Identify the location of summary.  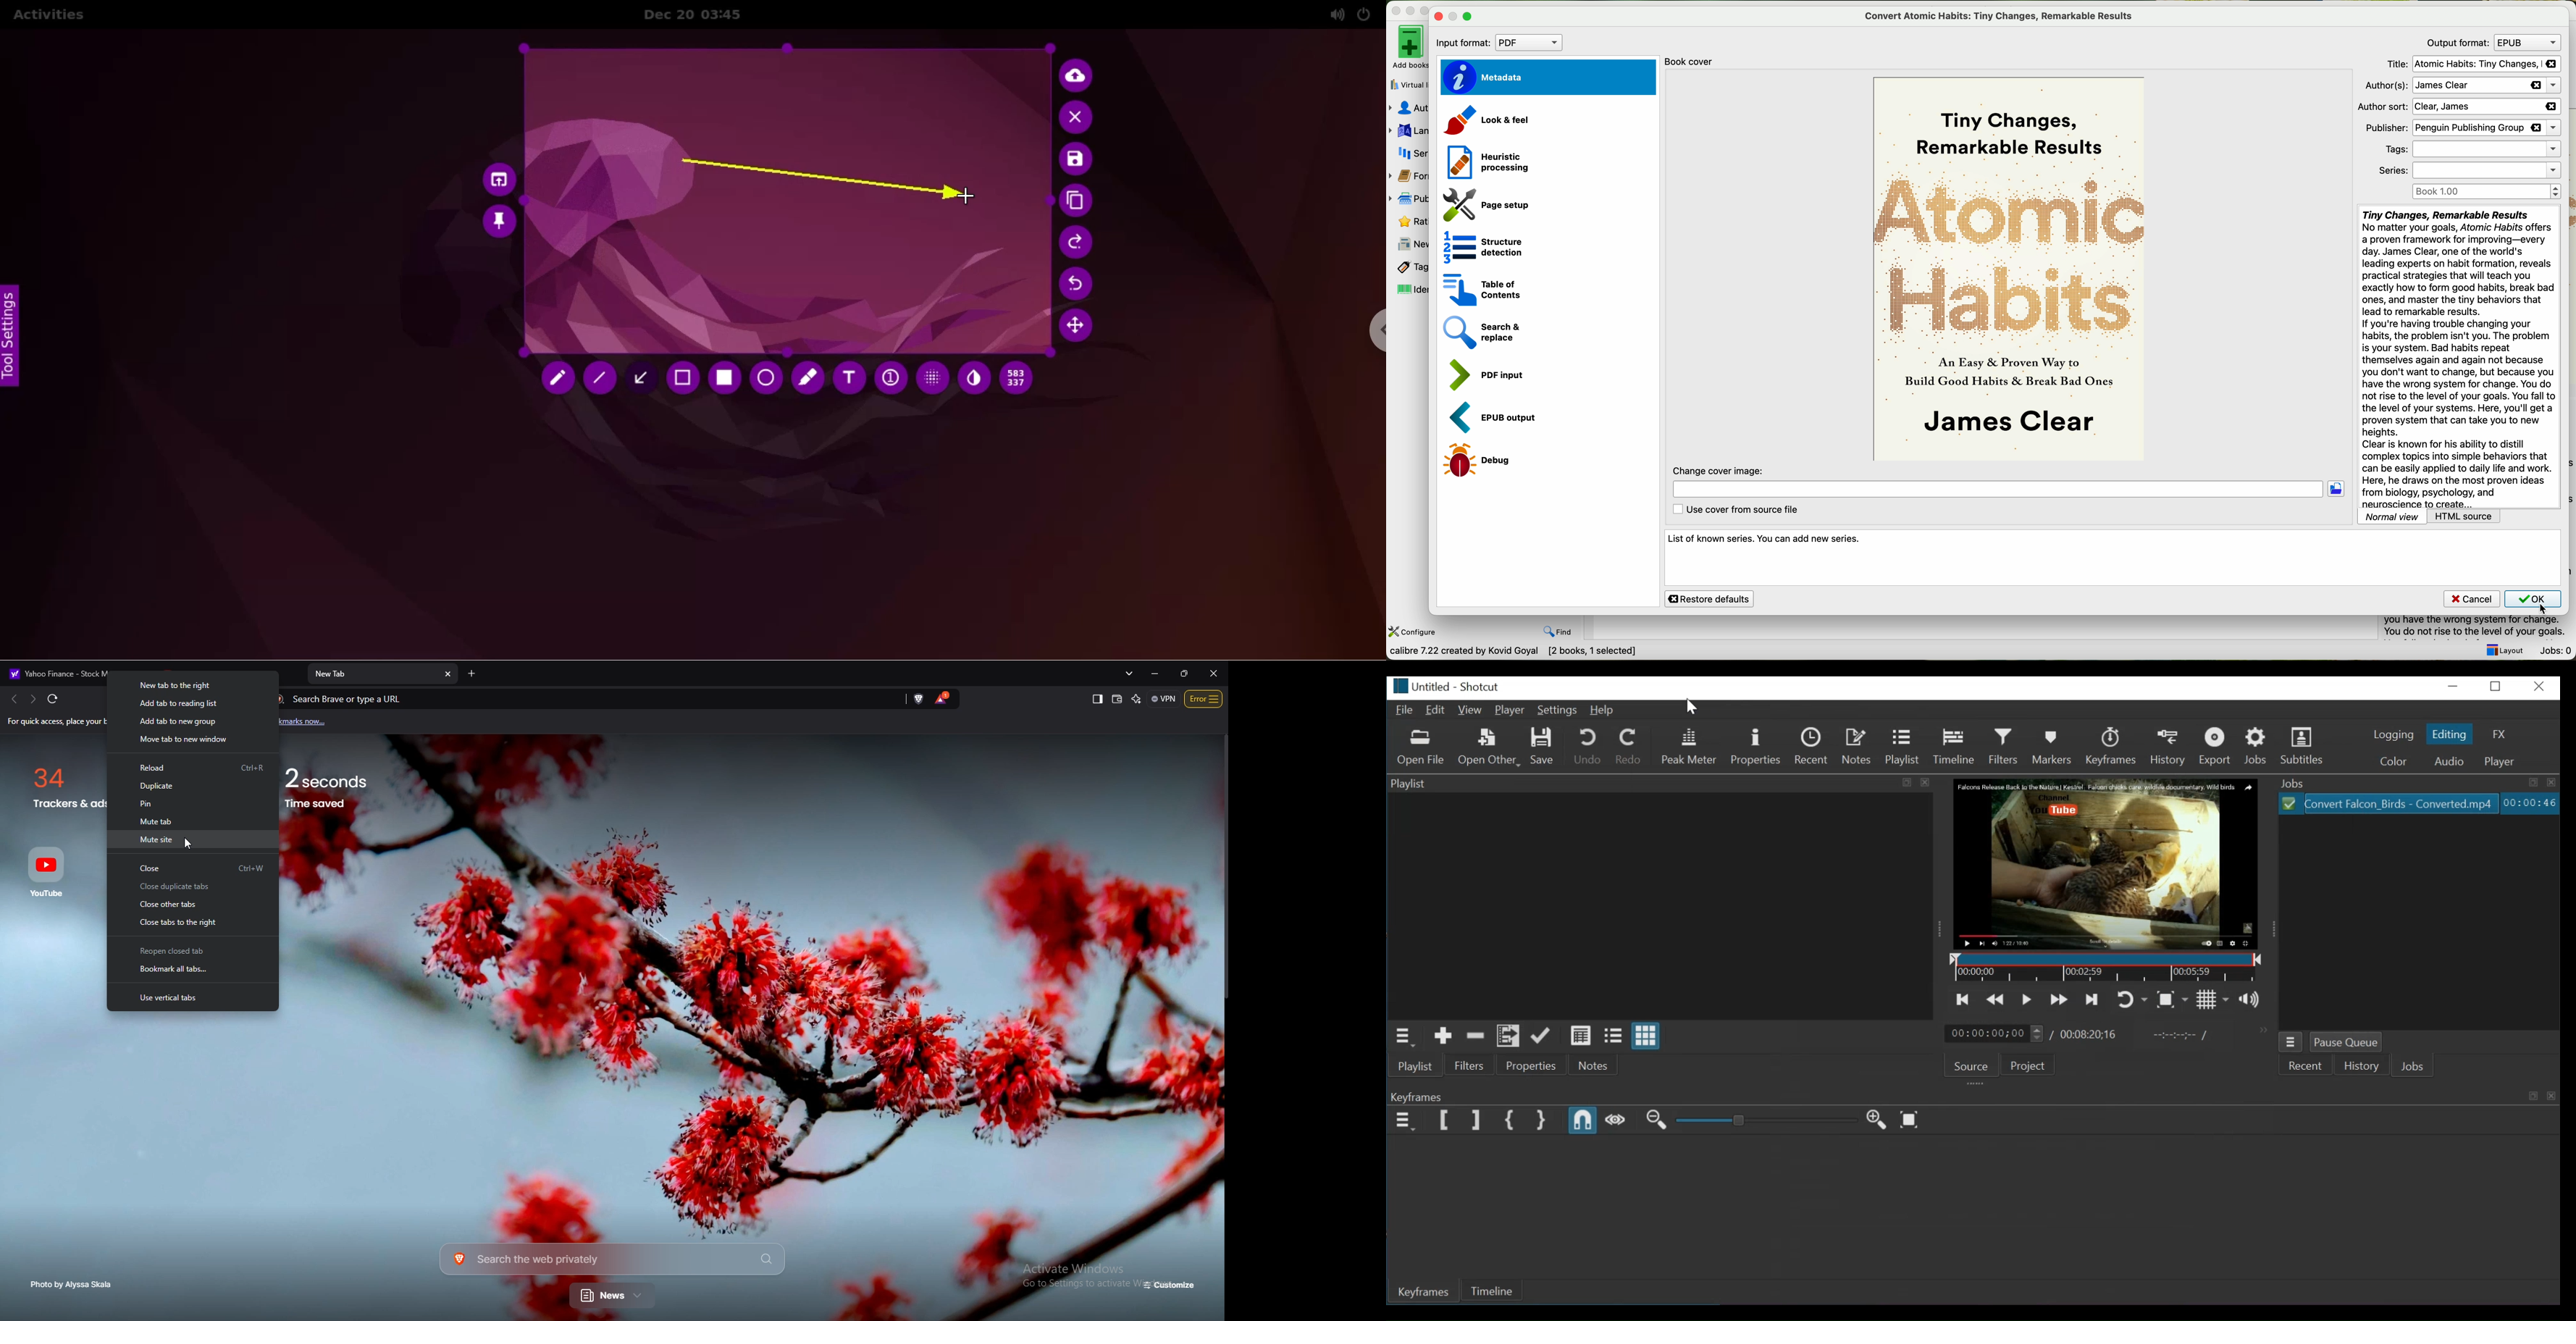
(2480, 628).